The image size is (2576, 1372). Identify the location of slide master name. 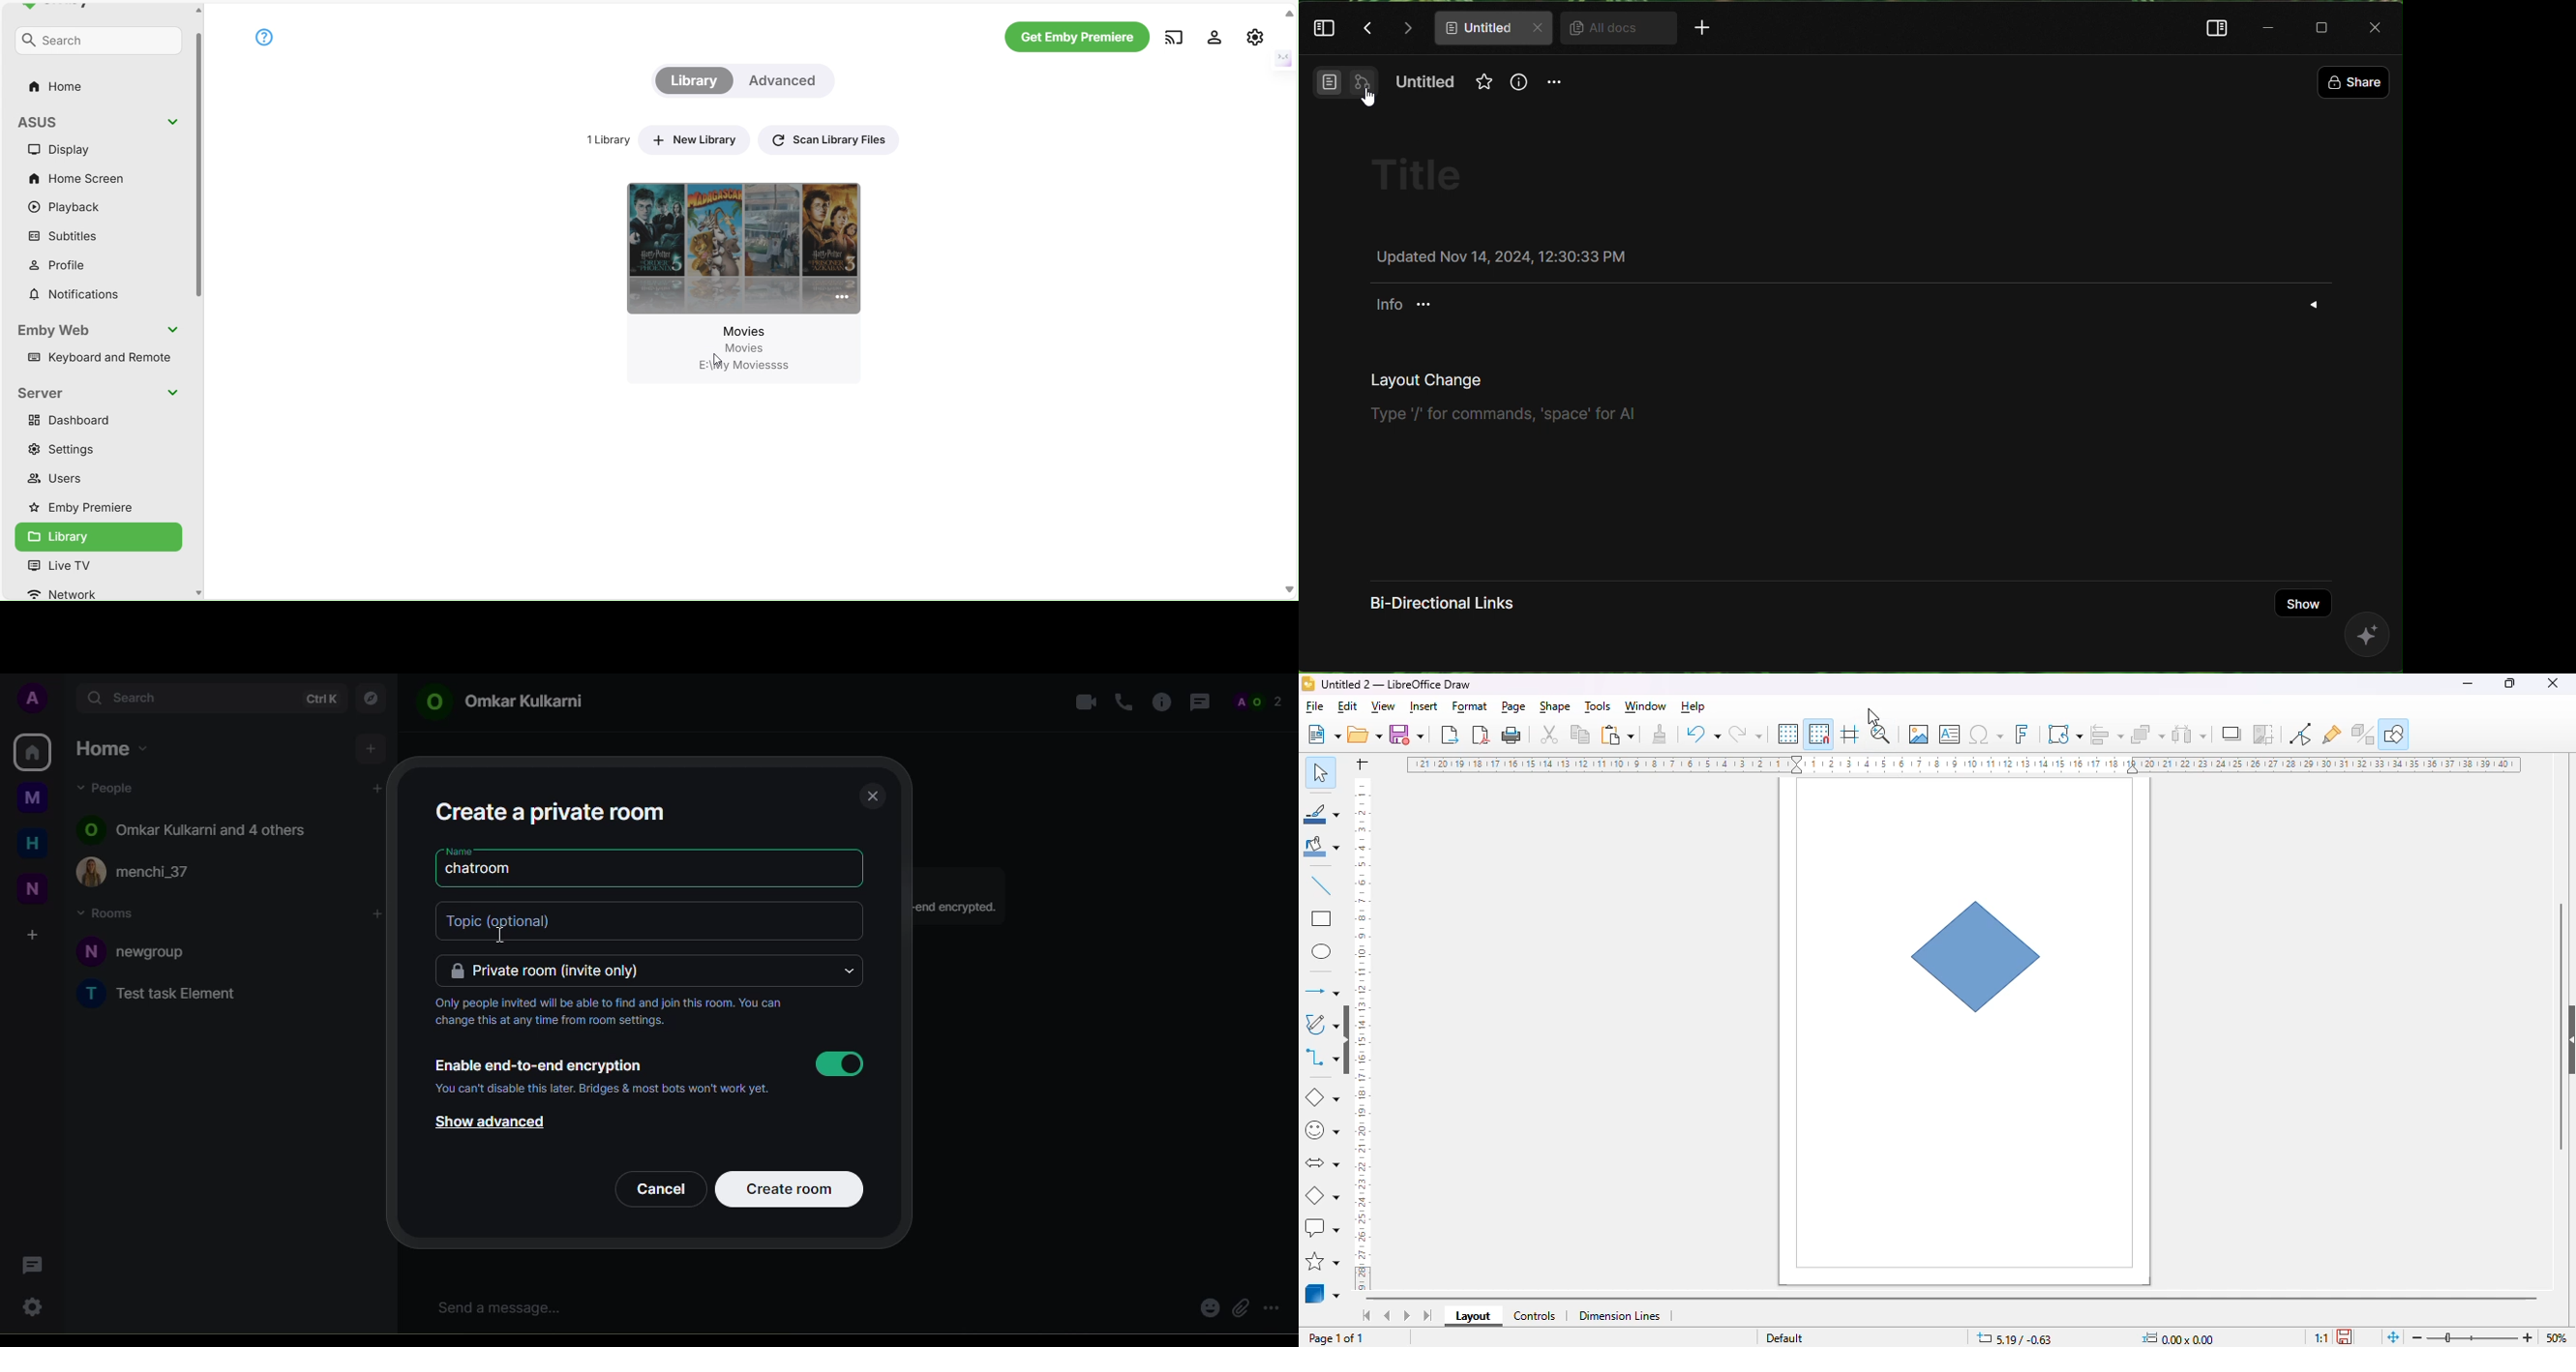
(1783, 1339).